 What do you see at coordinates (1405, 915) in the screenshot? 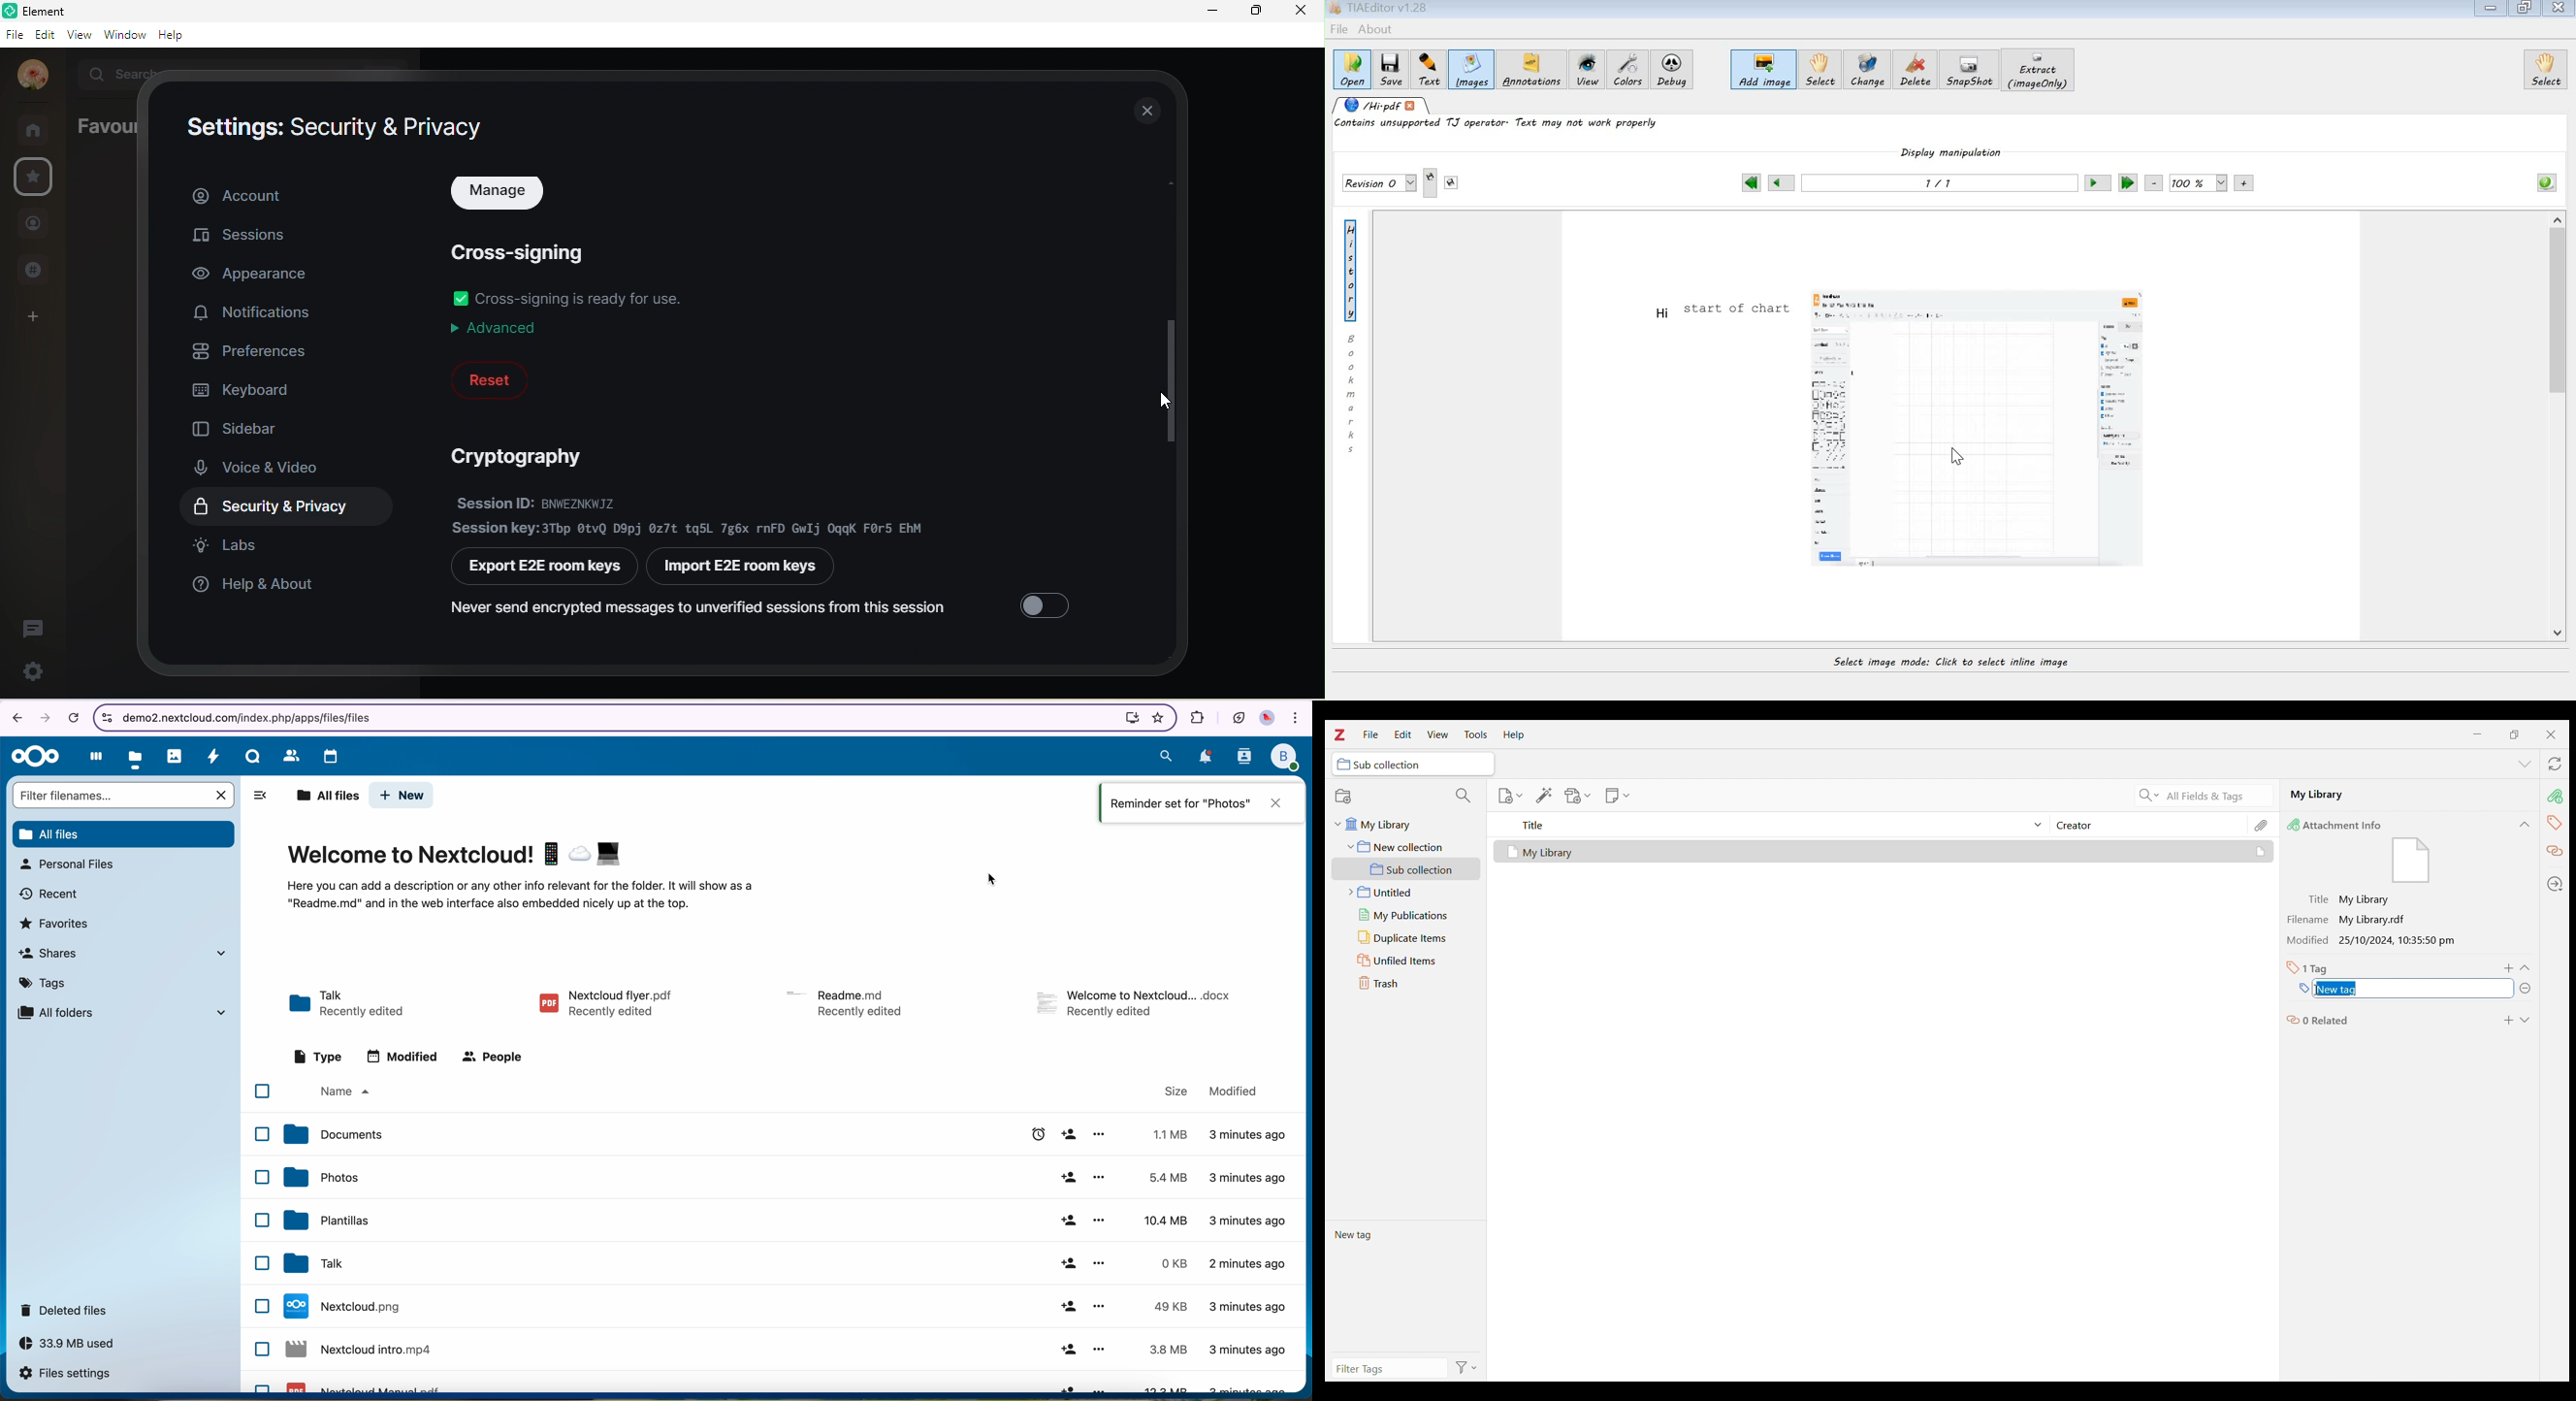
I see `My publications folder` at bounding box center [1405, 915].